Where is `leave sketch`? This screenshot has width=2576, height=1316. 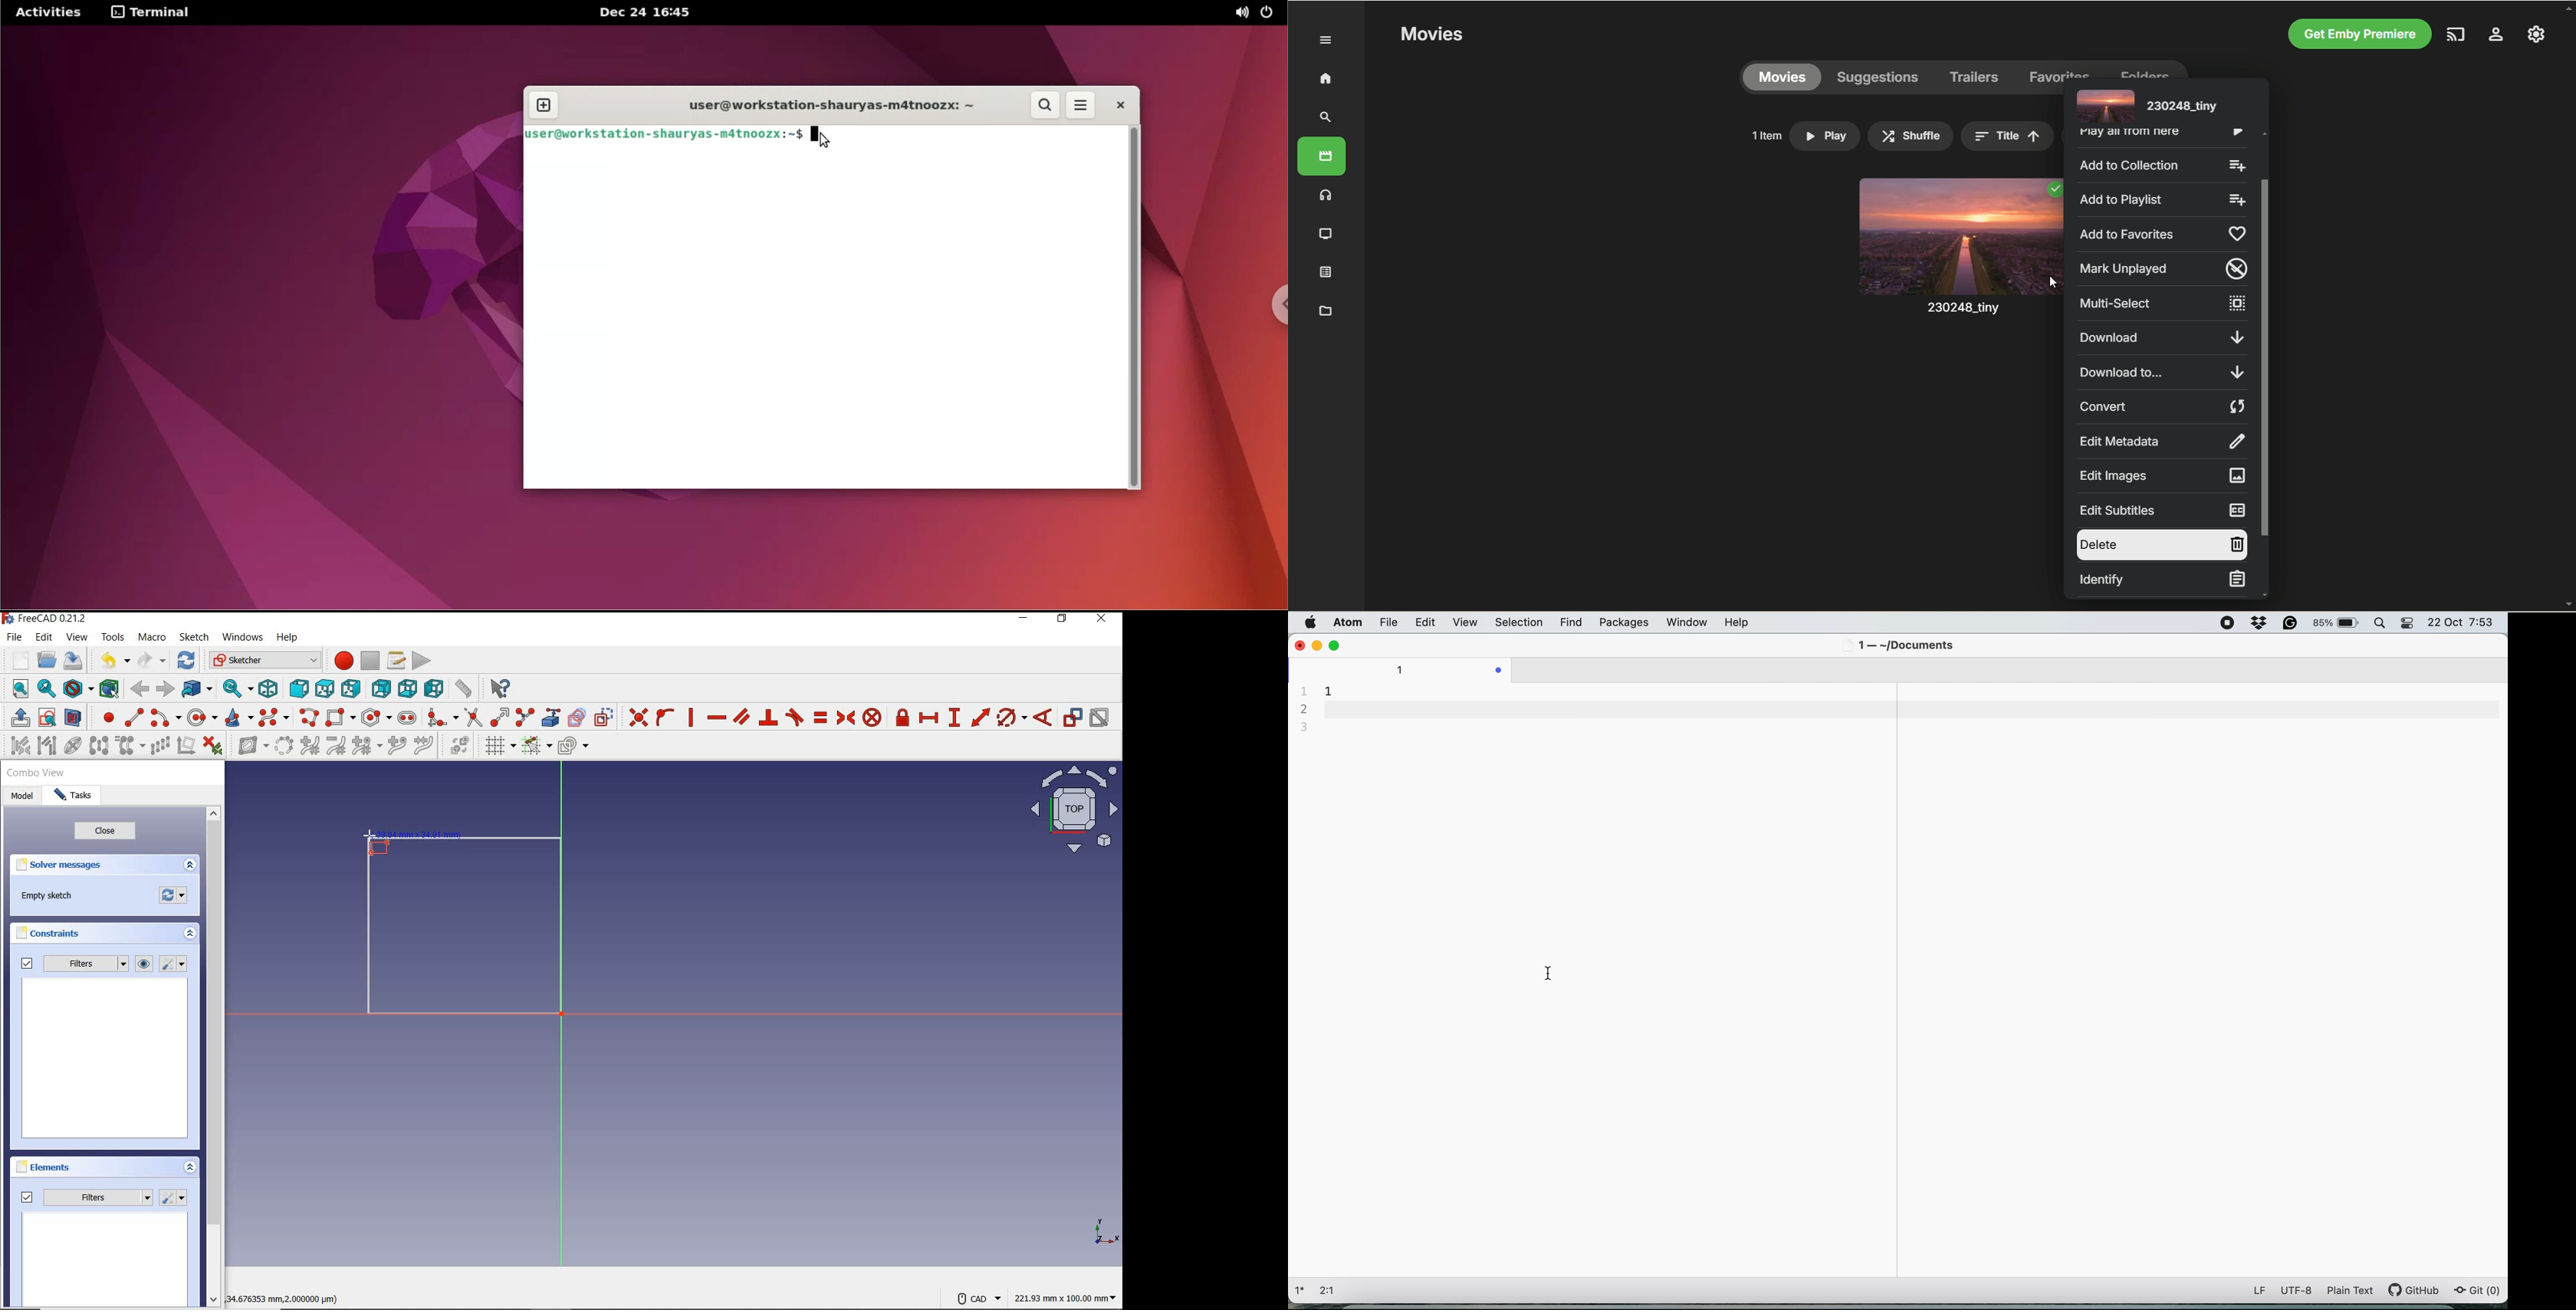
leave sketch is located at coordinates (17, 718).